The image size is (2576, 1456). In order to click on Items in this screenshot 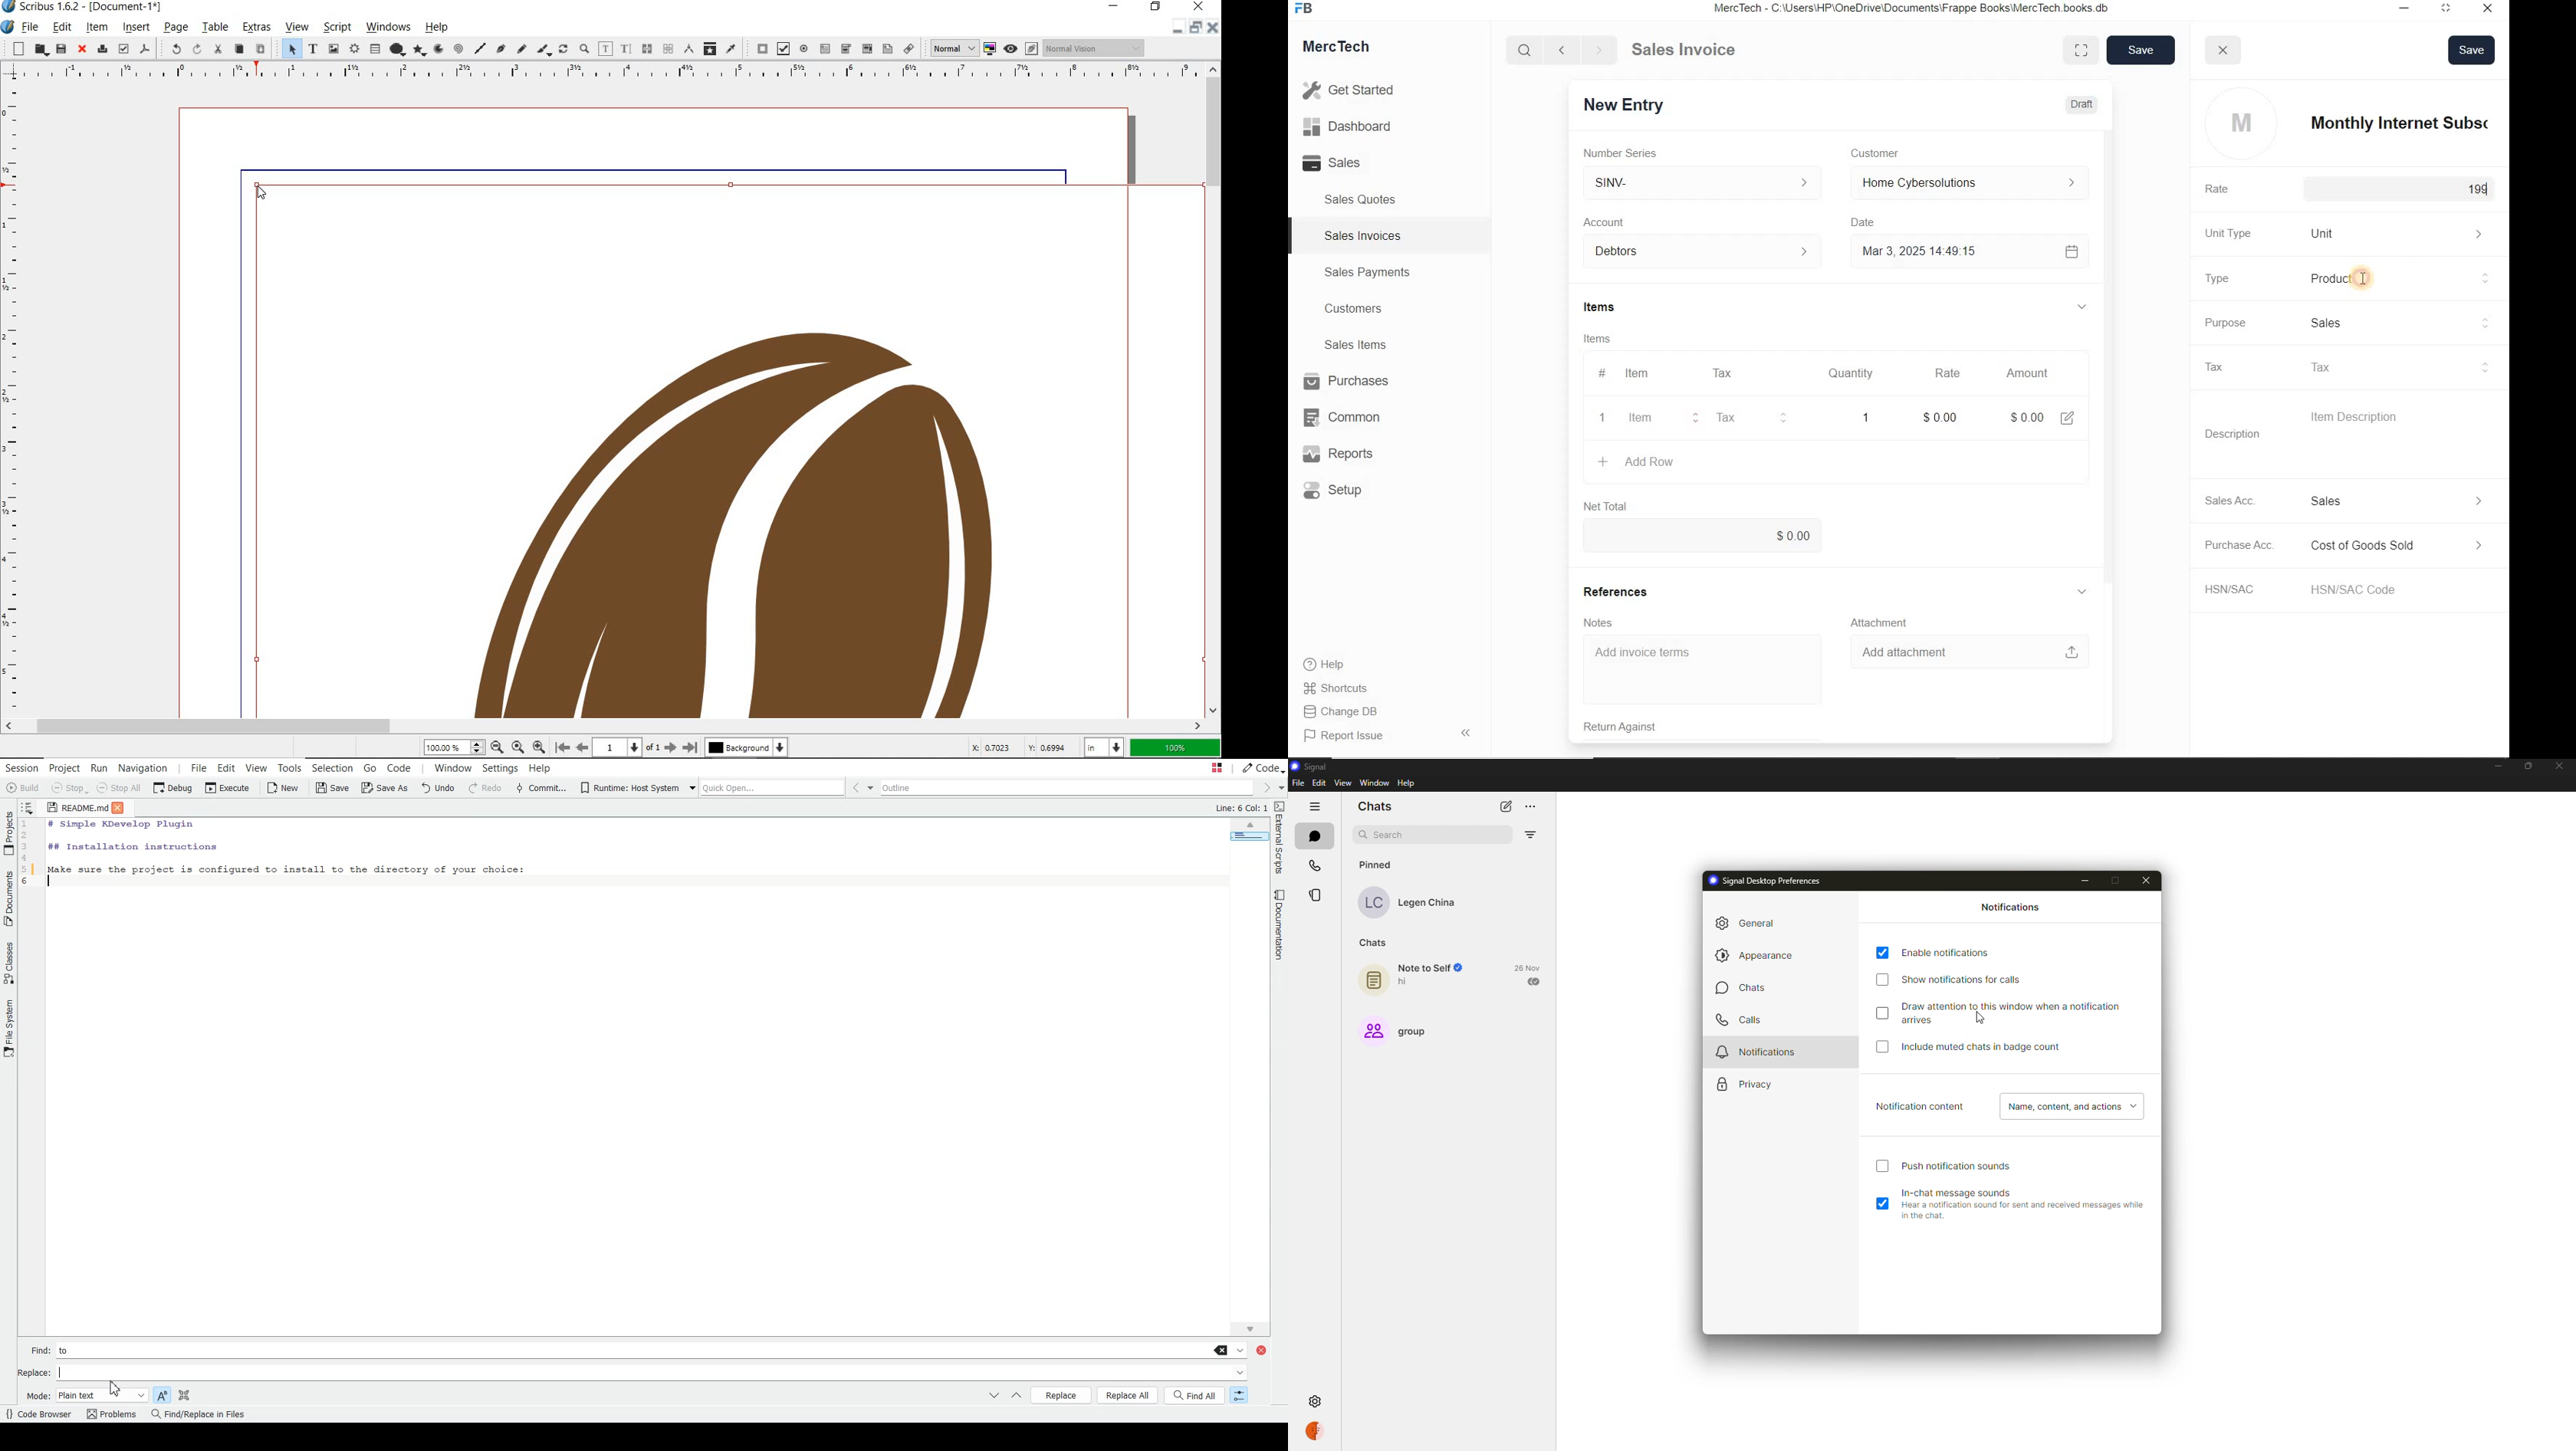, I will do `click(1605, 338)`.